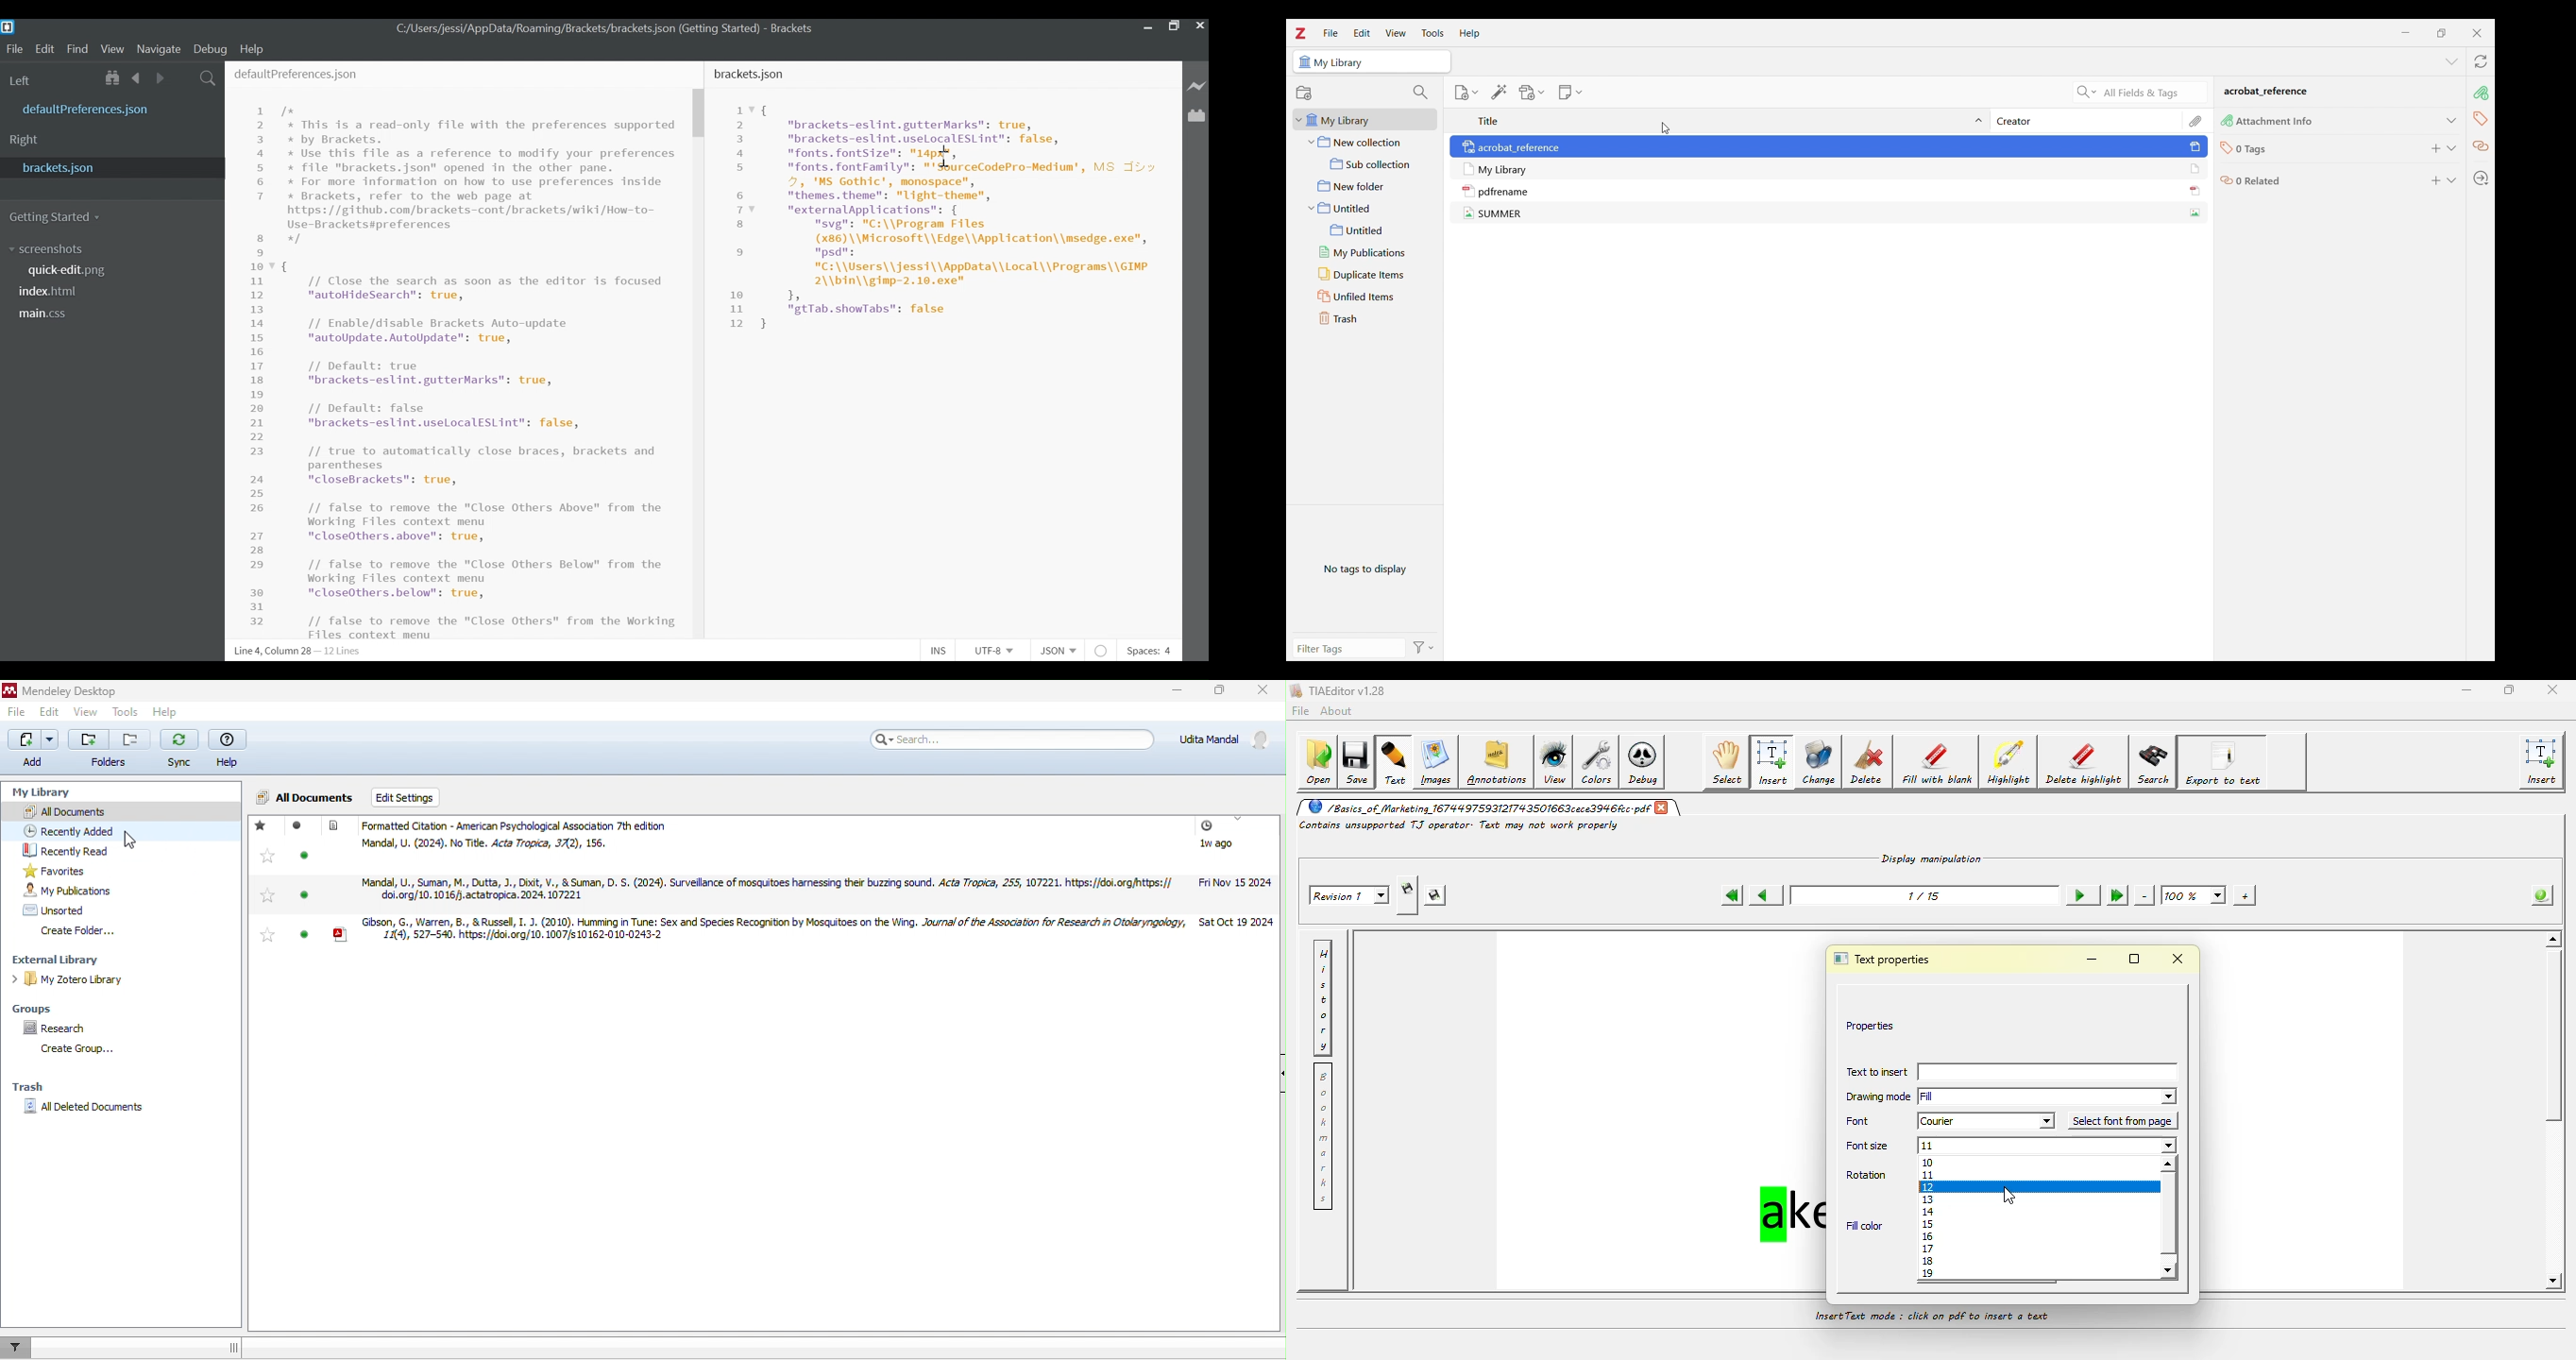 This screenshot has height=1372, width=2576. I want to click on icon, so click(1469, 213).